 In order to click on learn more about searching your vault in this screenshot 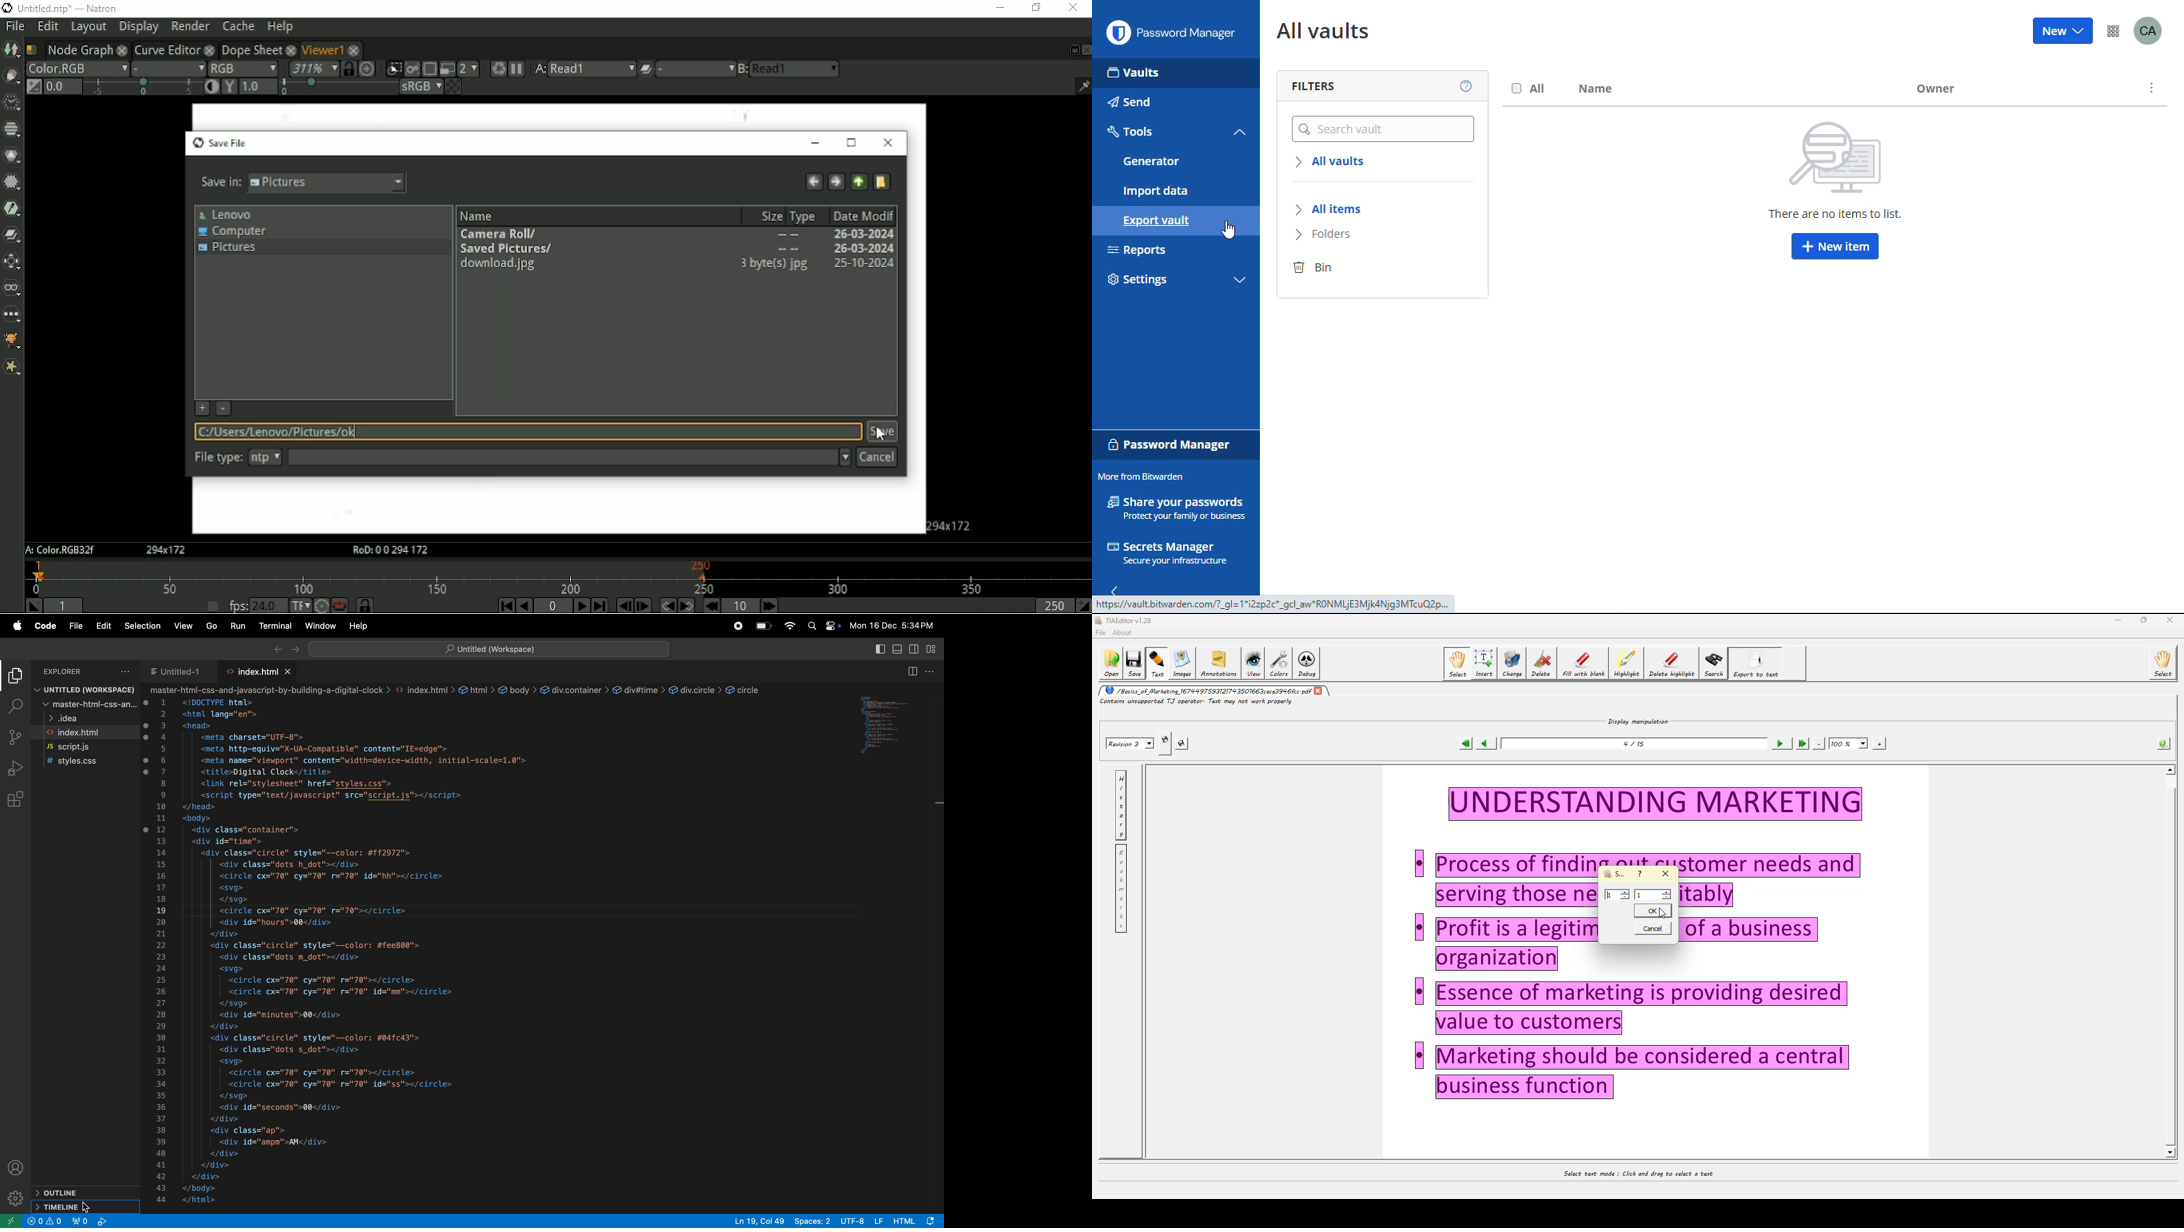, I will do `click(1467, 86)`.